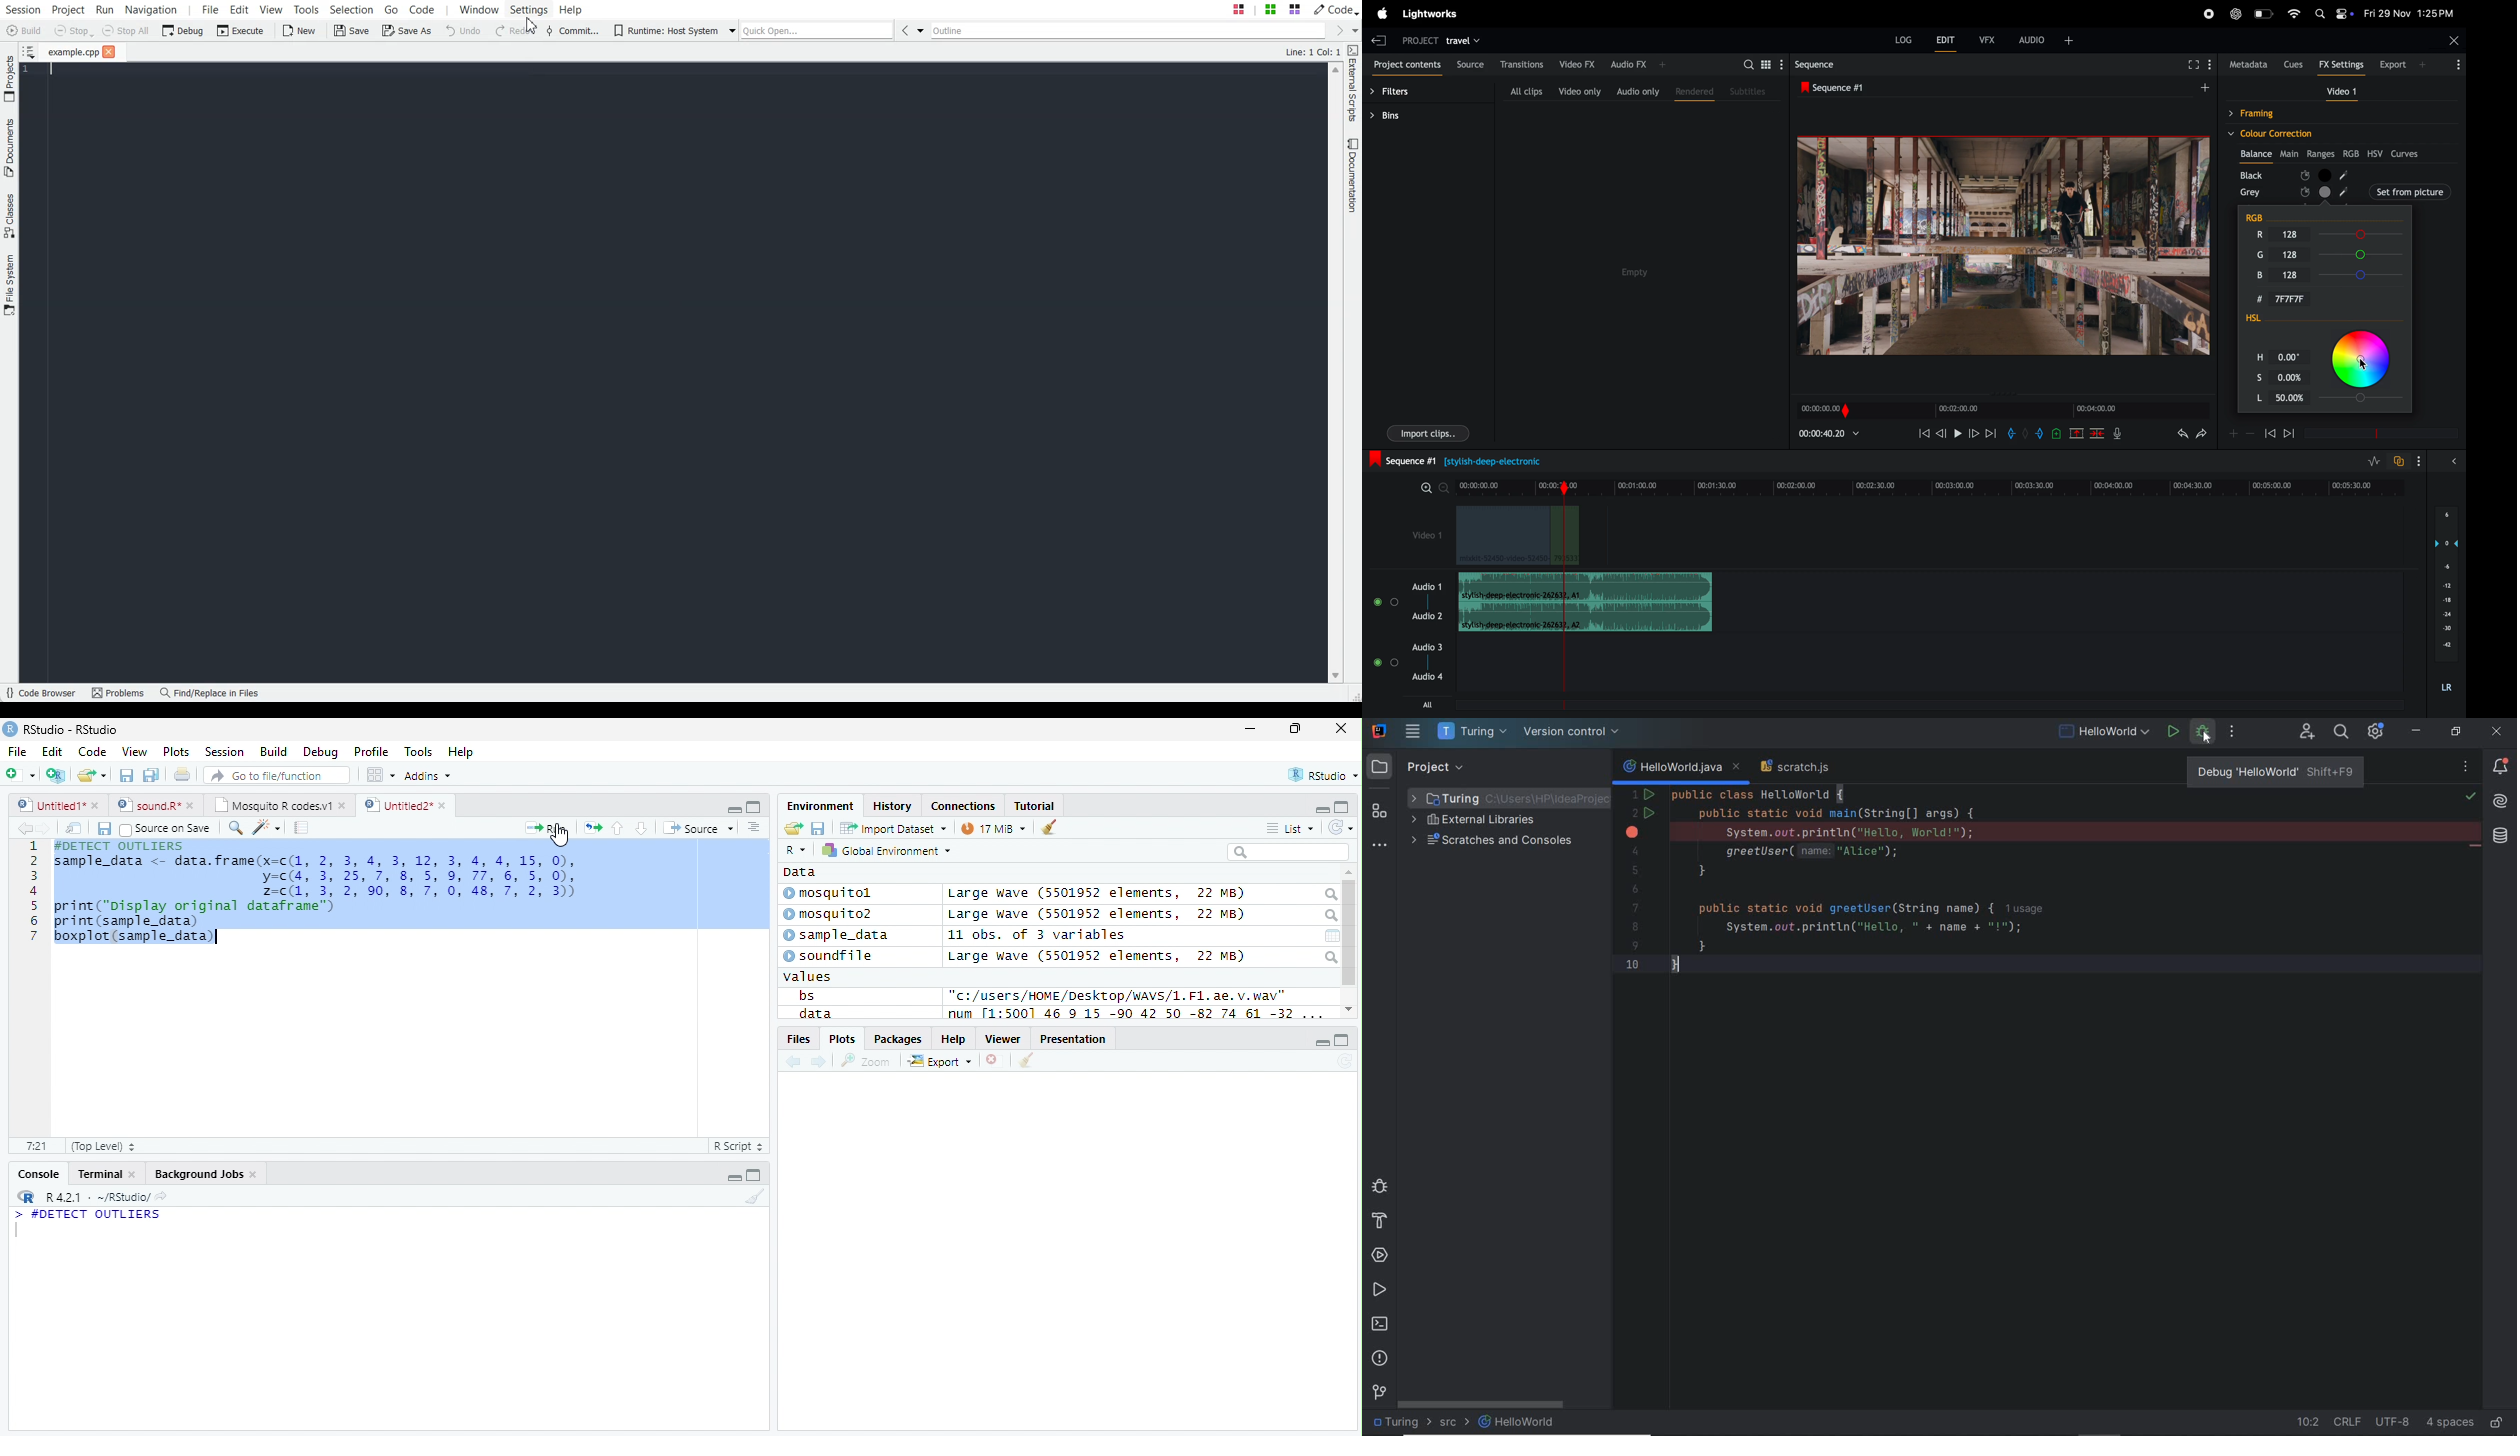 The height and width of the screenshot is (1456, 2520). What do you see at coordinates (2039, 434) in the screenshot?
I see `add out mark to current position` at bounding box center [2039, 434].